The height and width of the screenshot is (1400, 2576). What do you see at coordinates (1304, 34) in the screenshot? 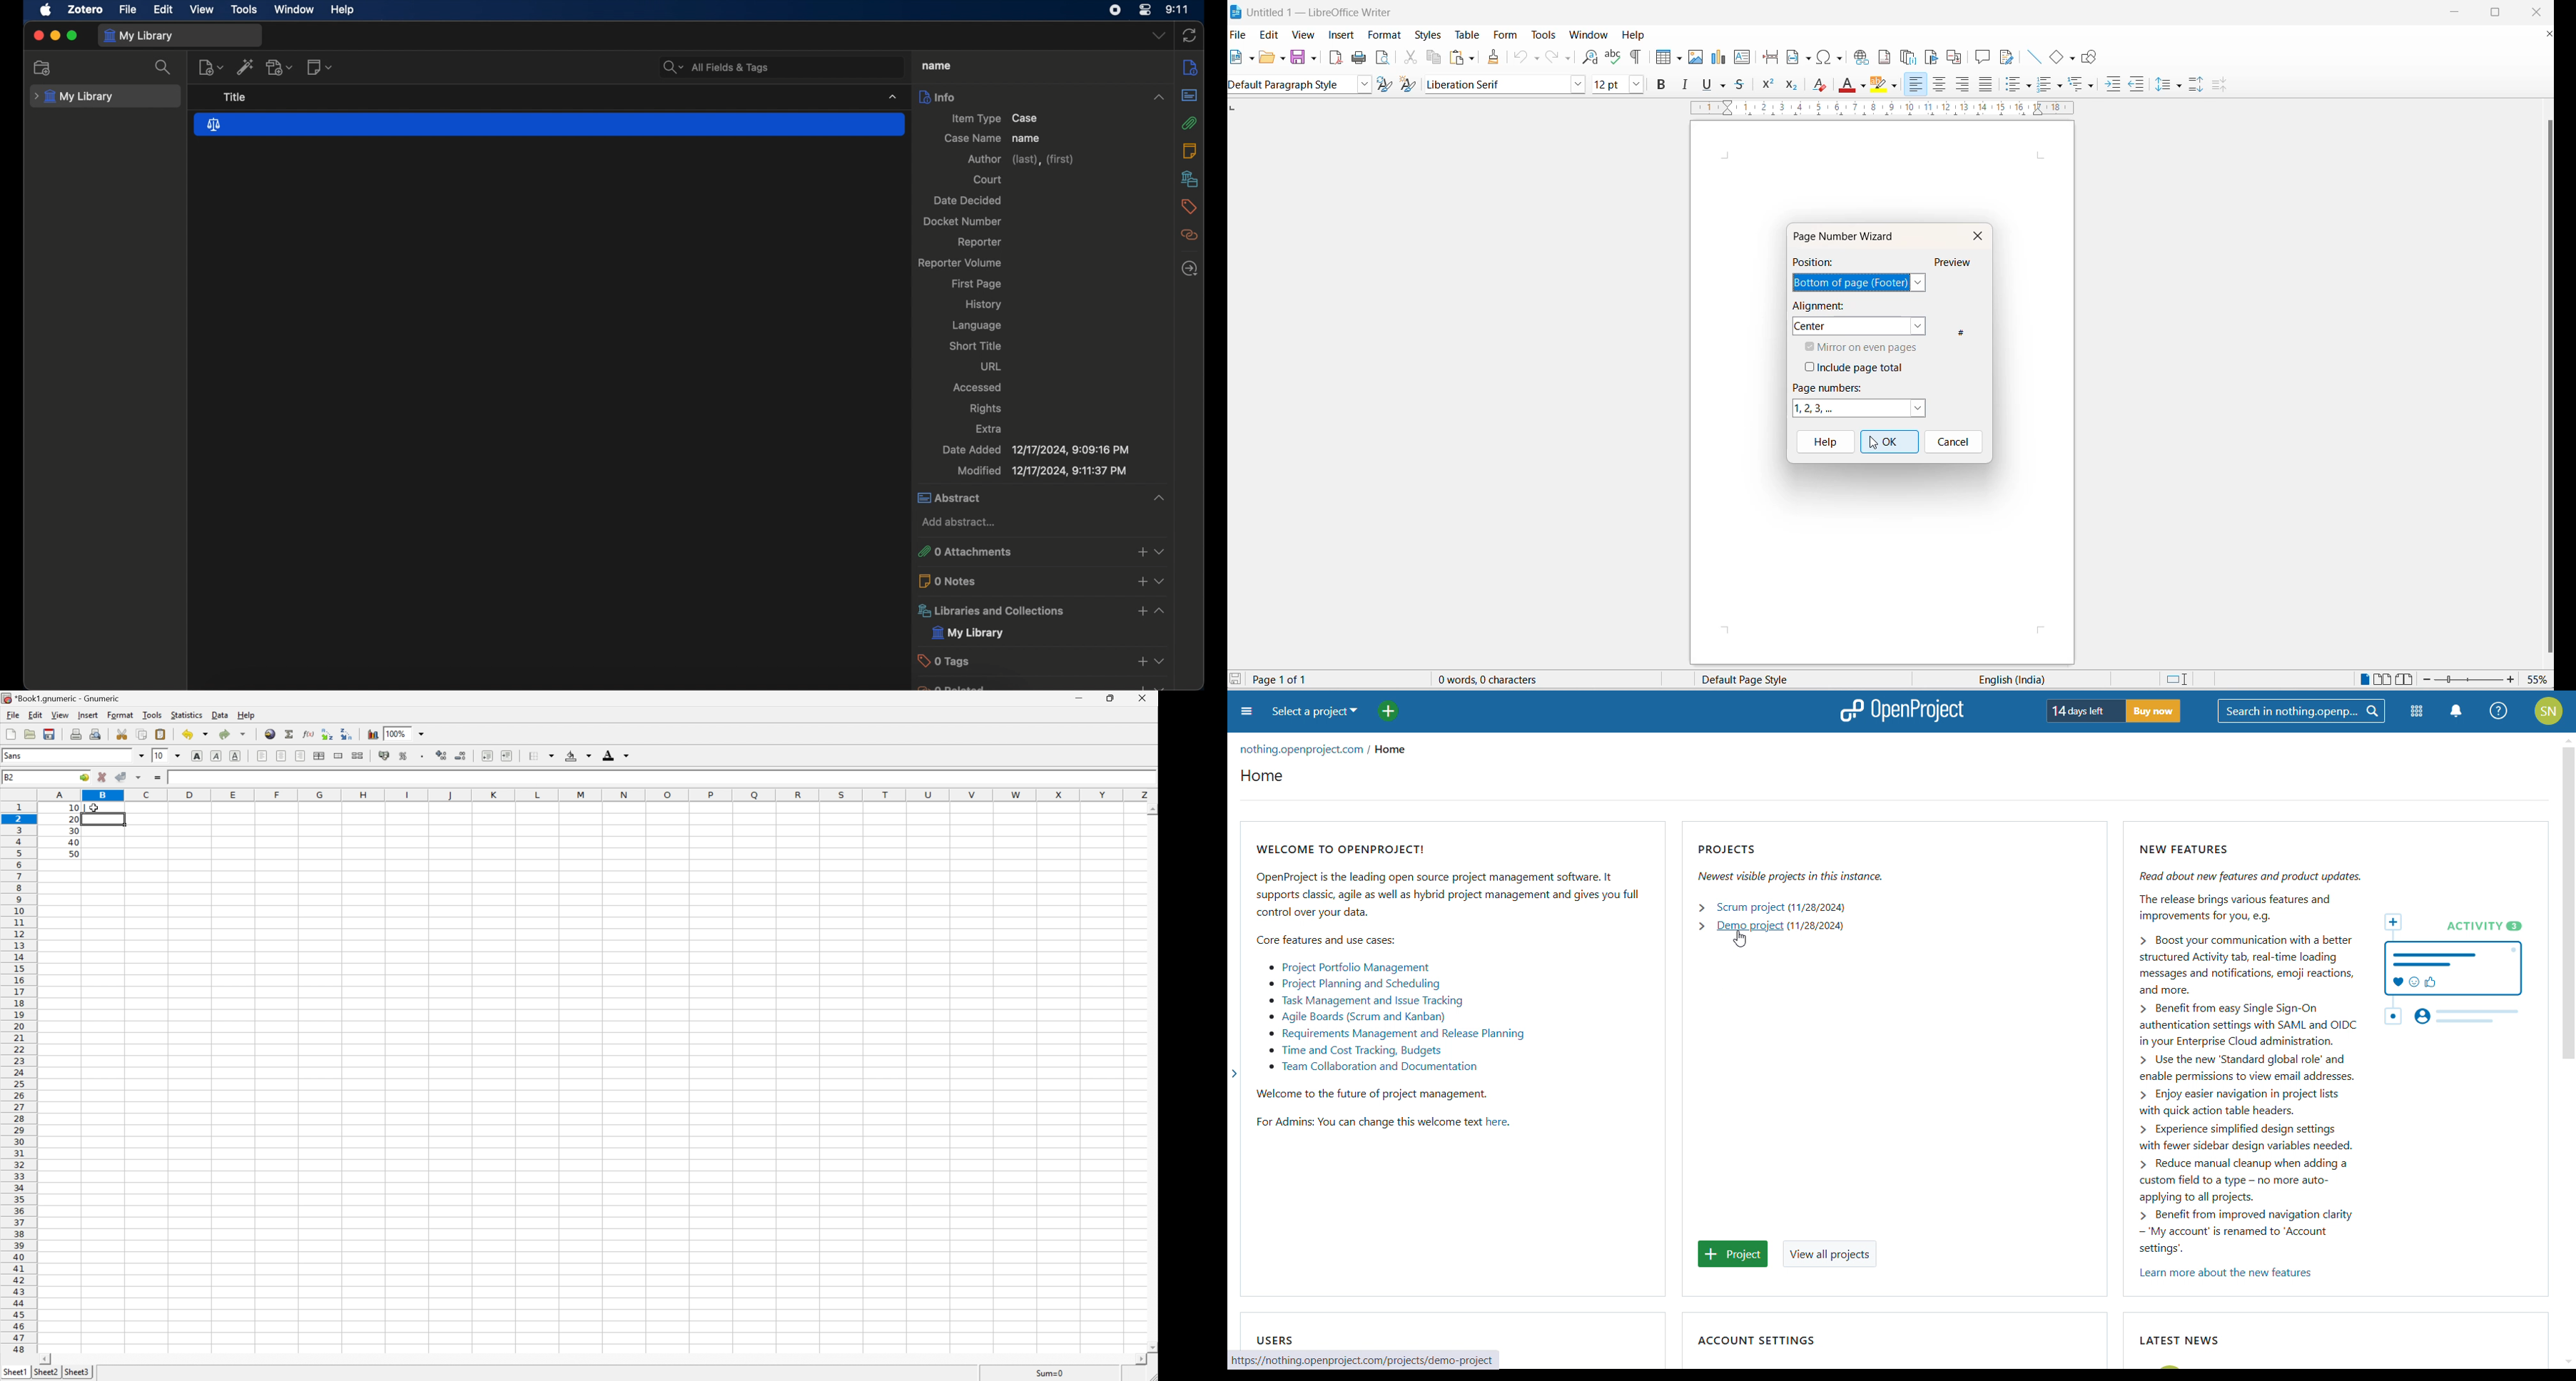
I see `view` at bounding box center [1304, 34].